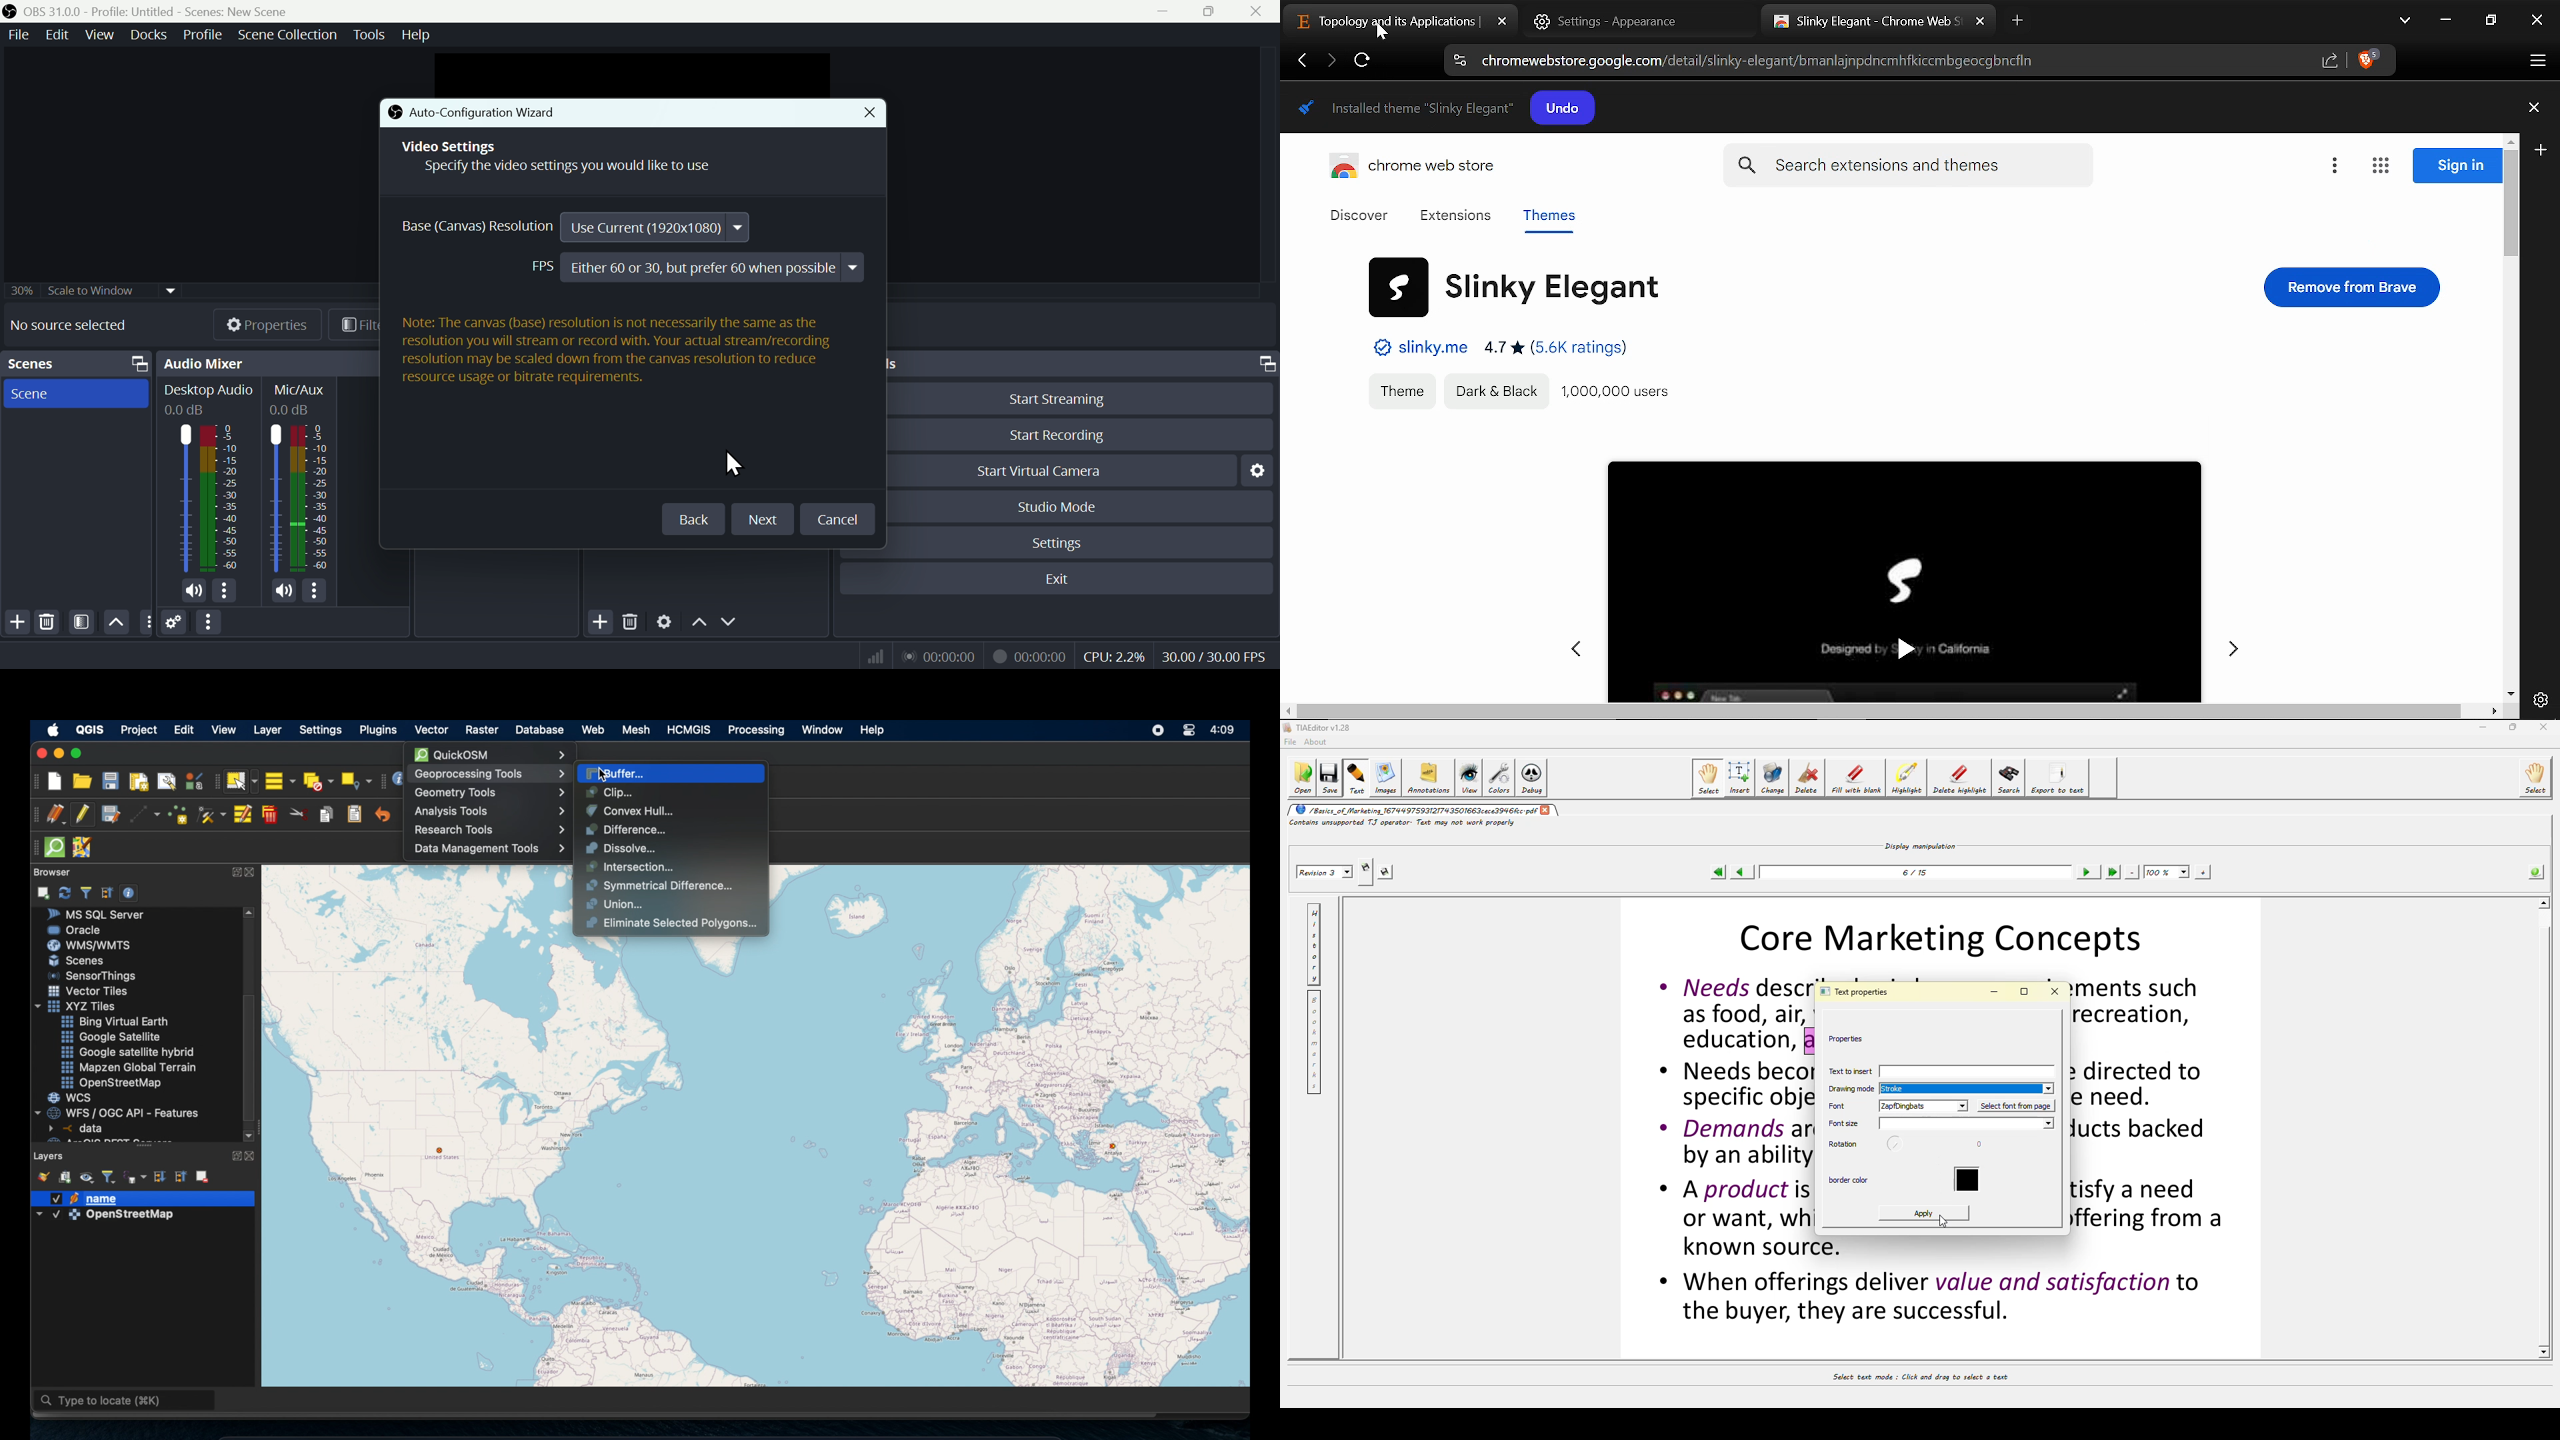  Describe the element at coordinates (1159, 11) in the screenshot. I see `minimise` at that location.